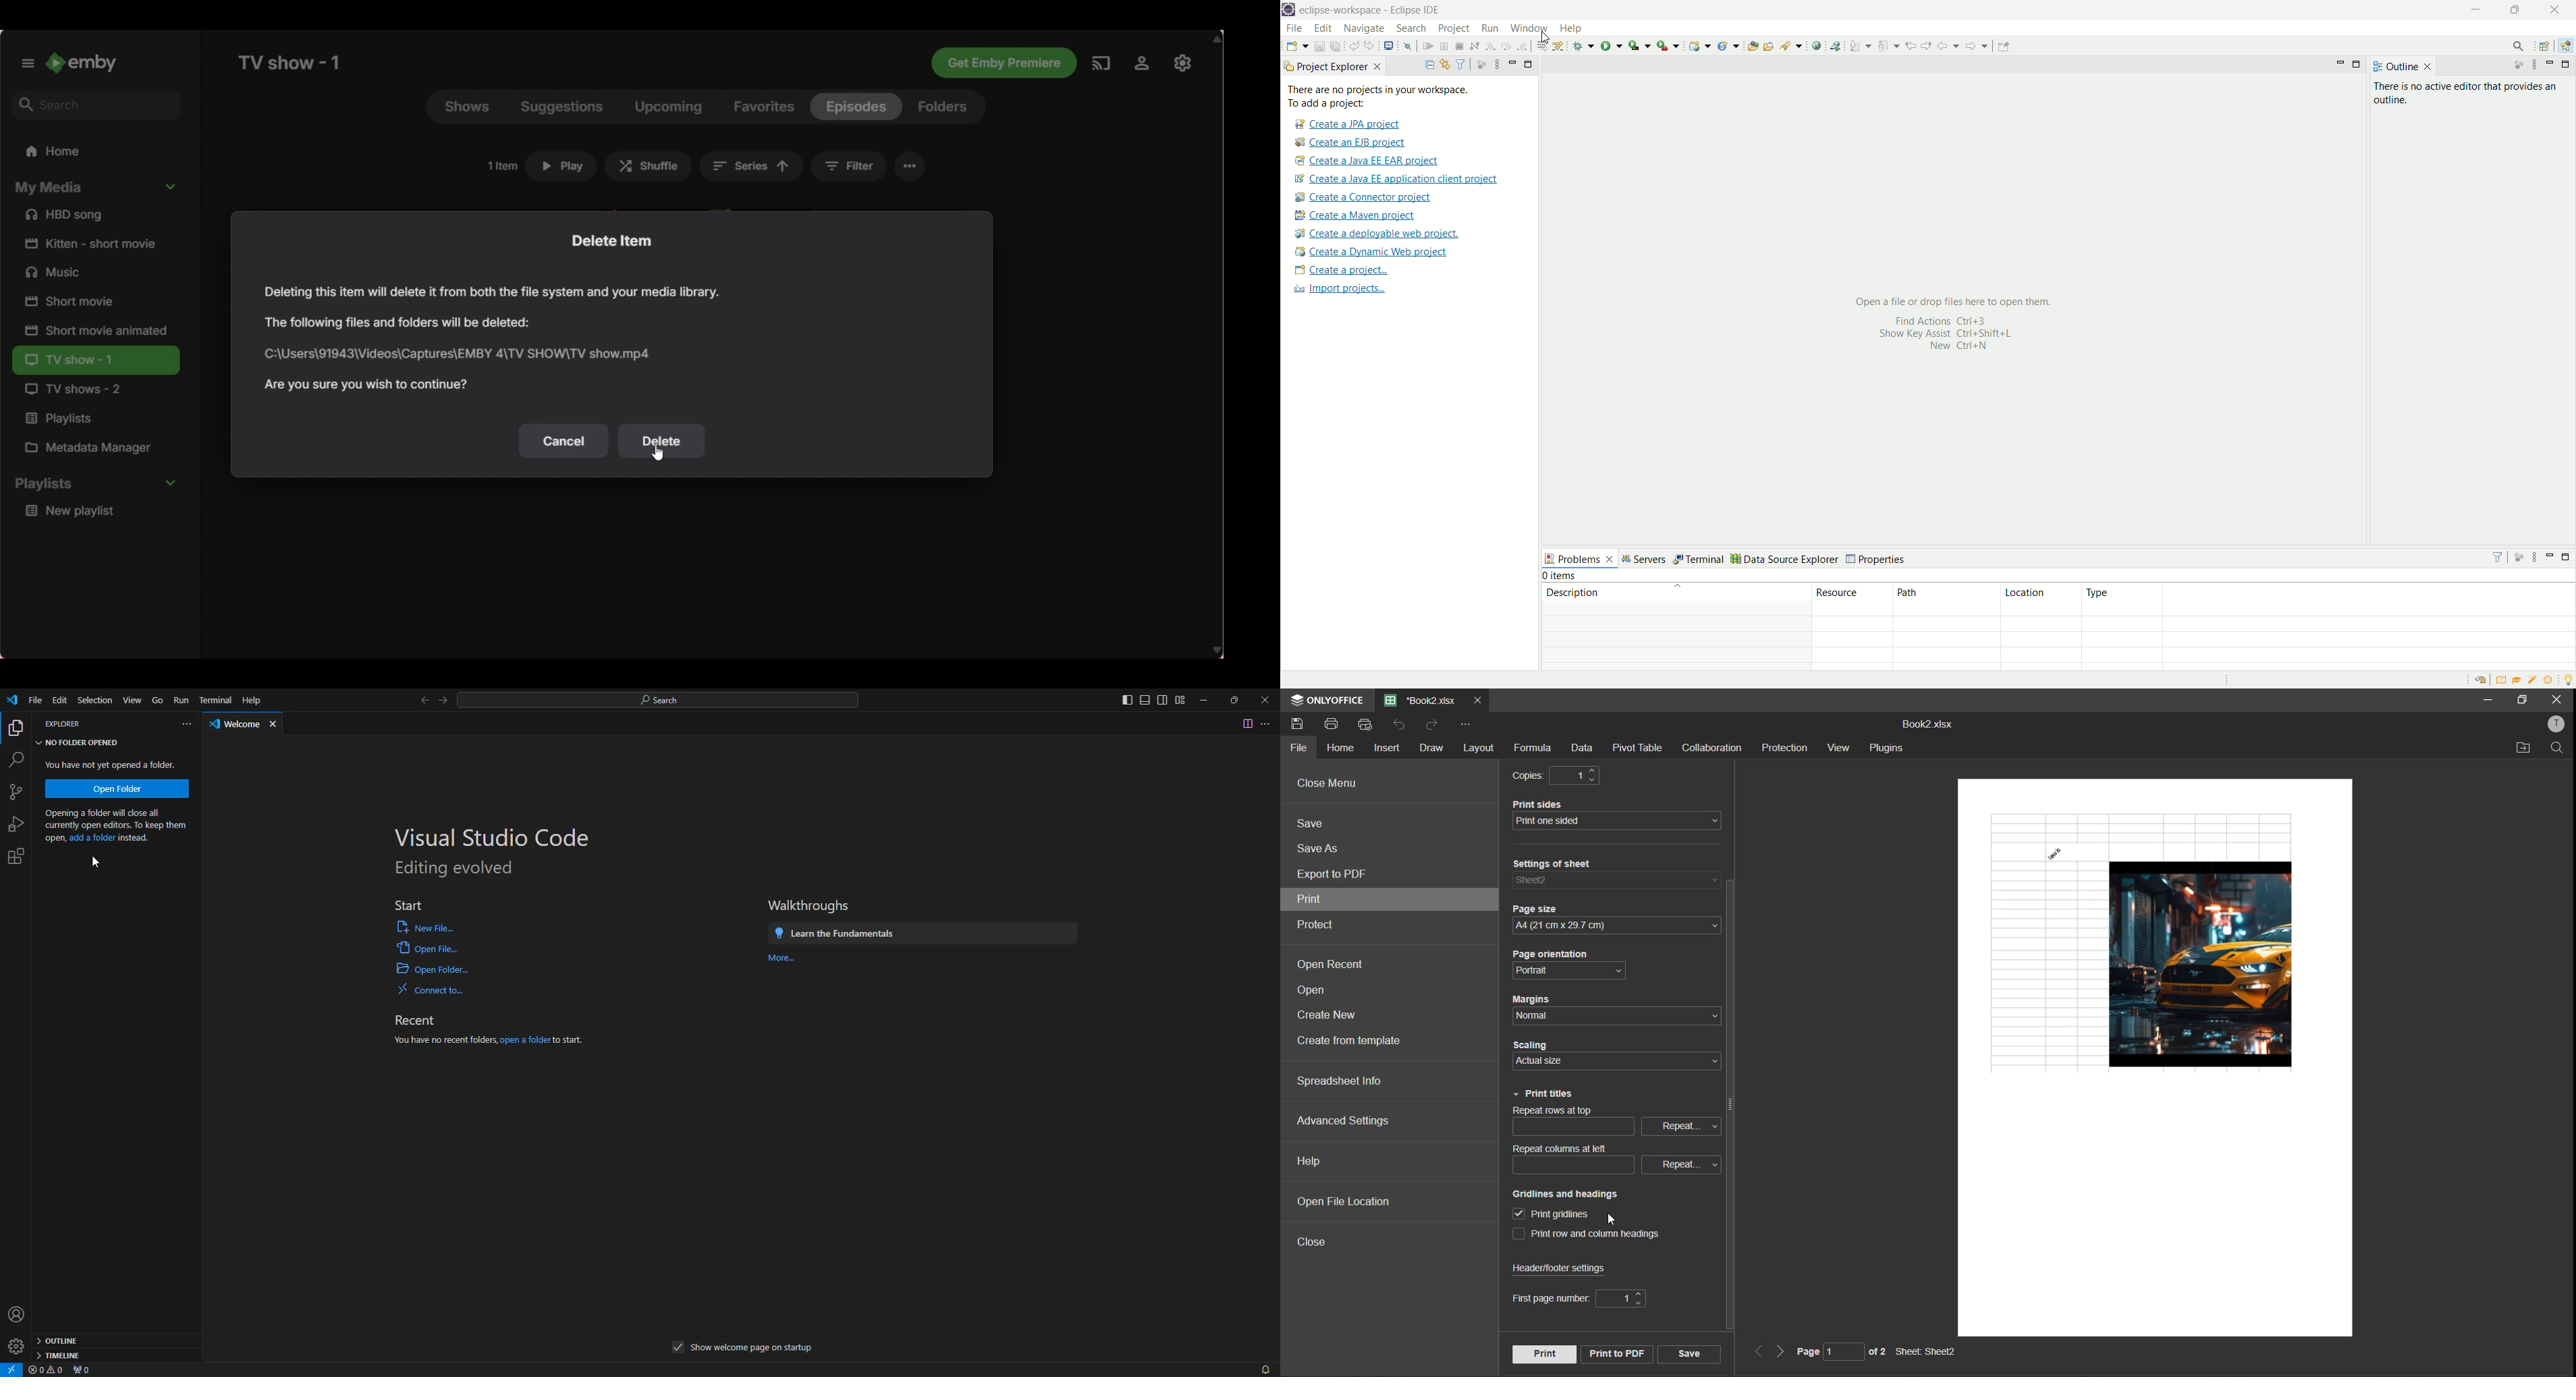  What do you see at coordinates (2519, 558) in the screenshot?
I see `focus on active task` at bounding box center [2519, 558].